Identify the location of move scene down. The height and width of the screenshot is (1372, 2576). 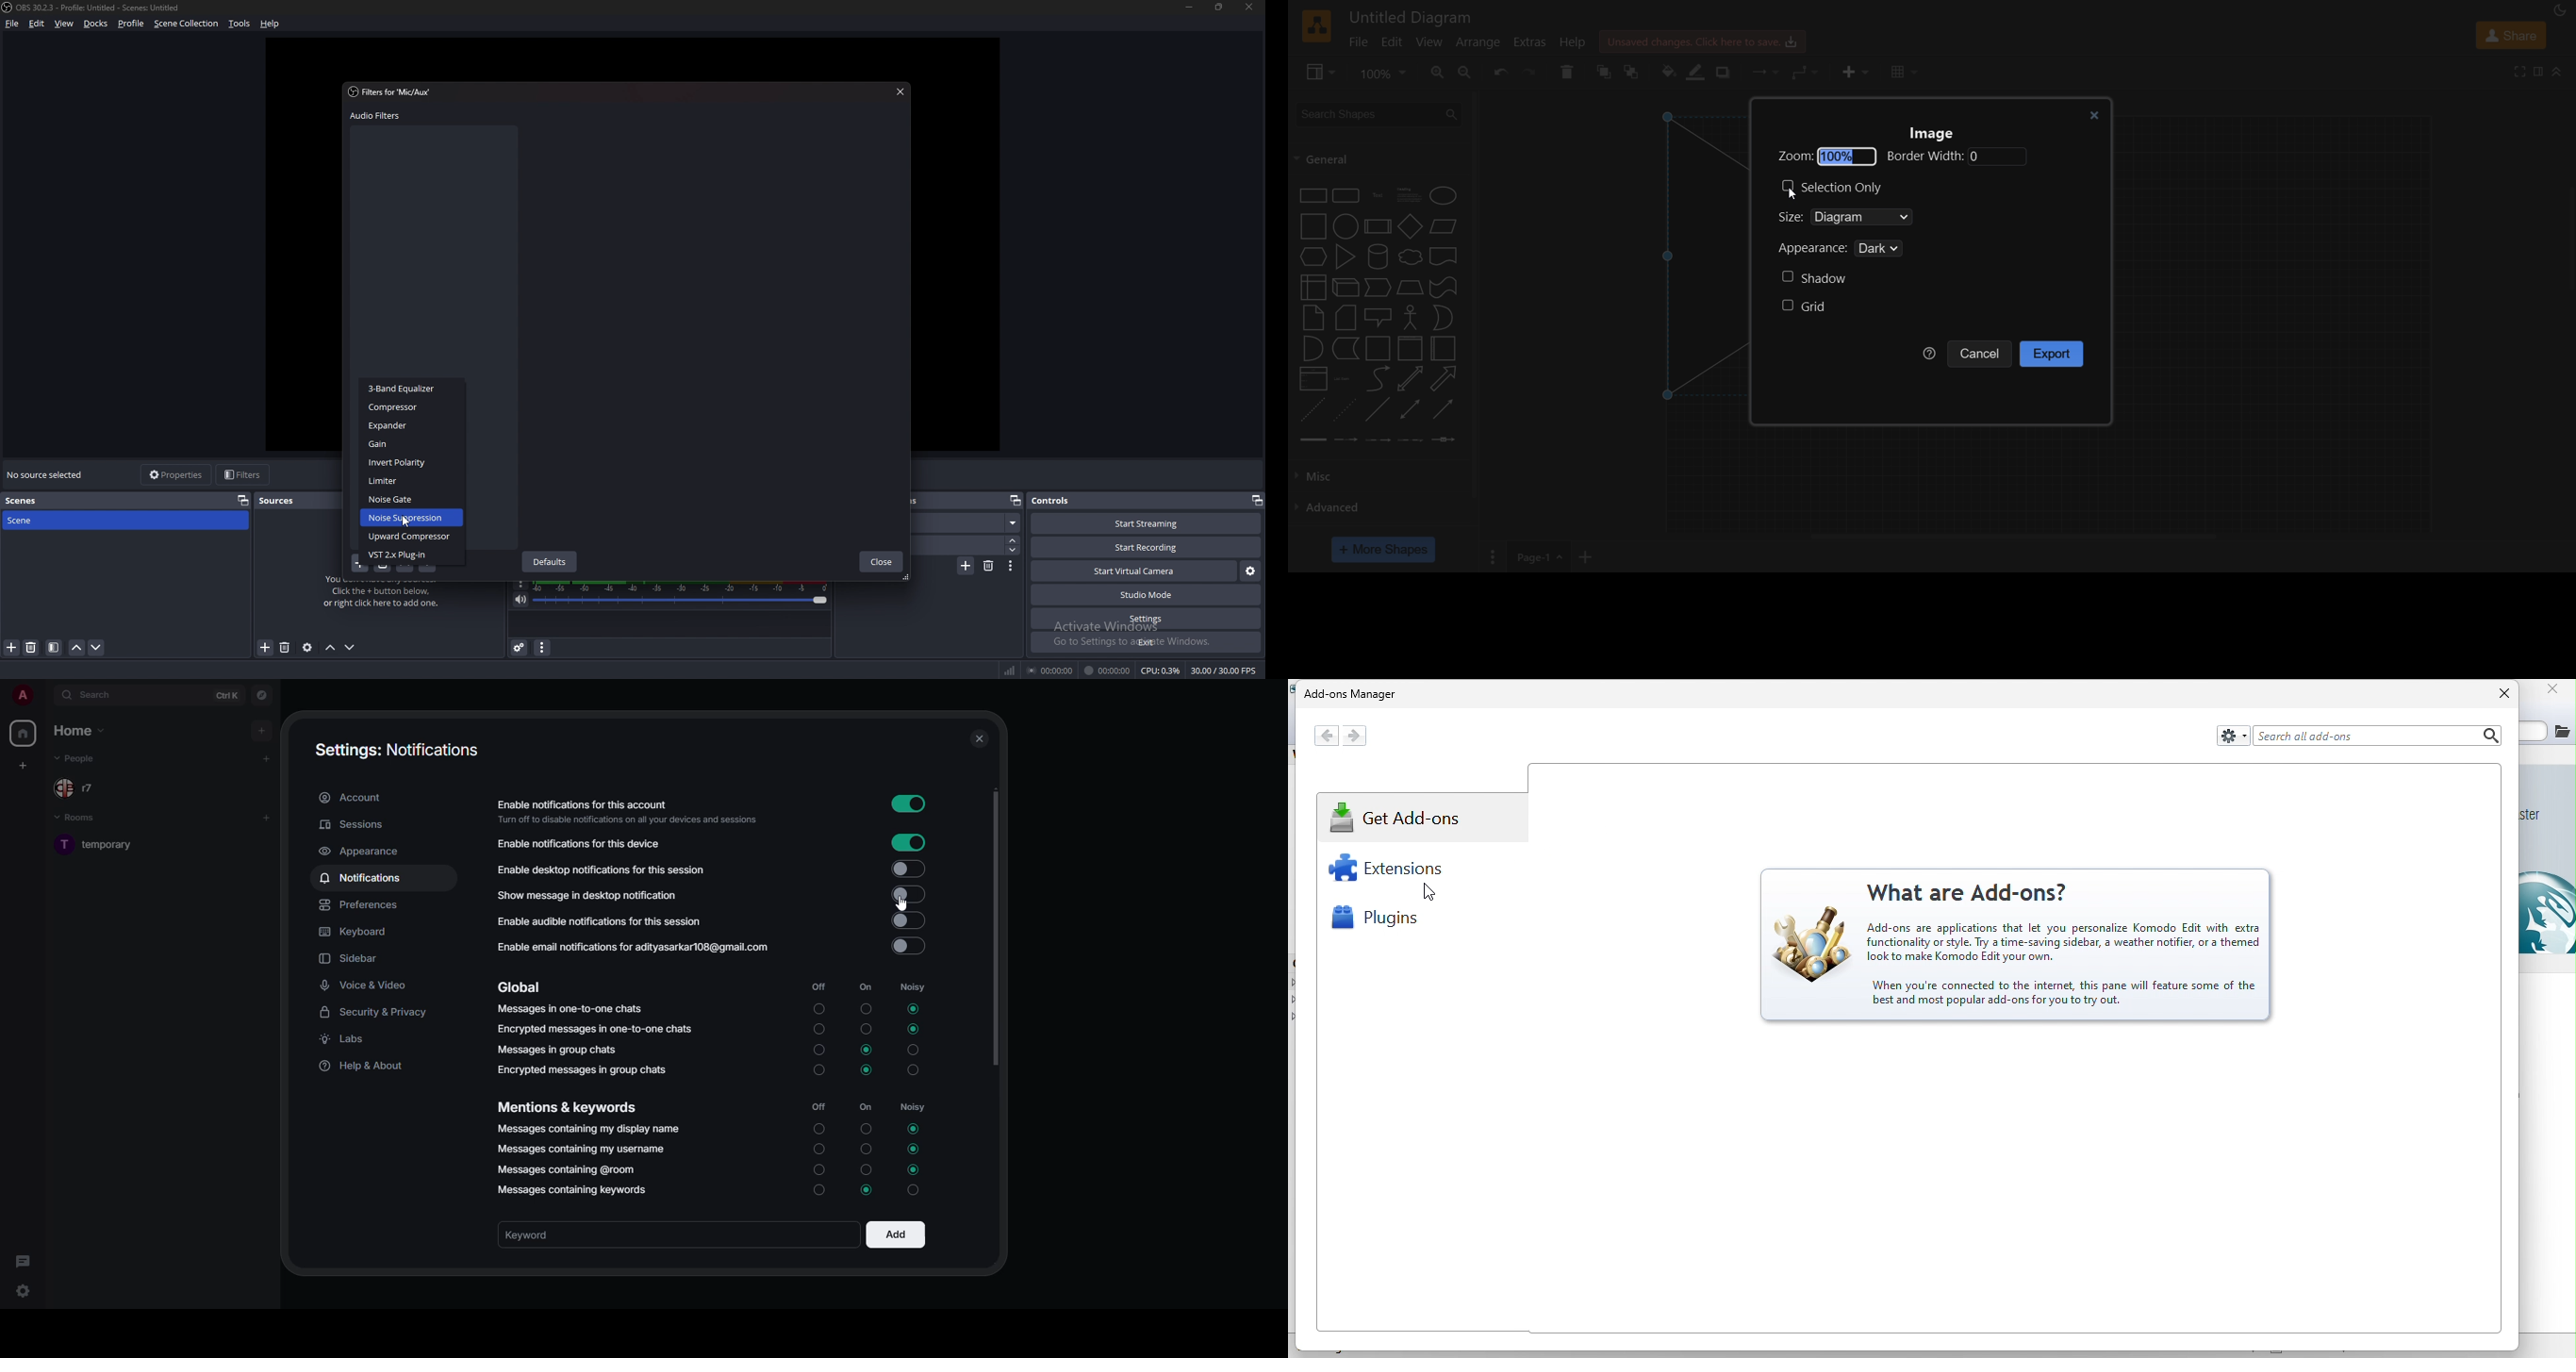
(96, 648).